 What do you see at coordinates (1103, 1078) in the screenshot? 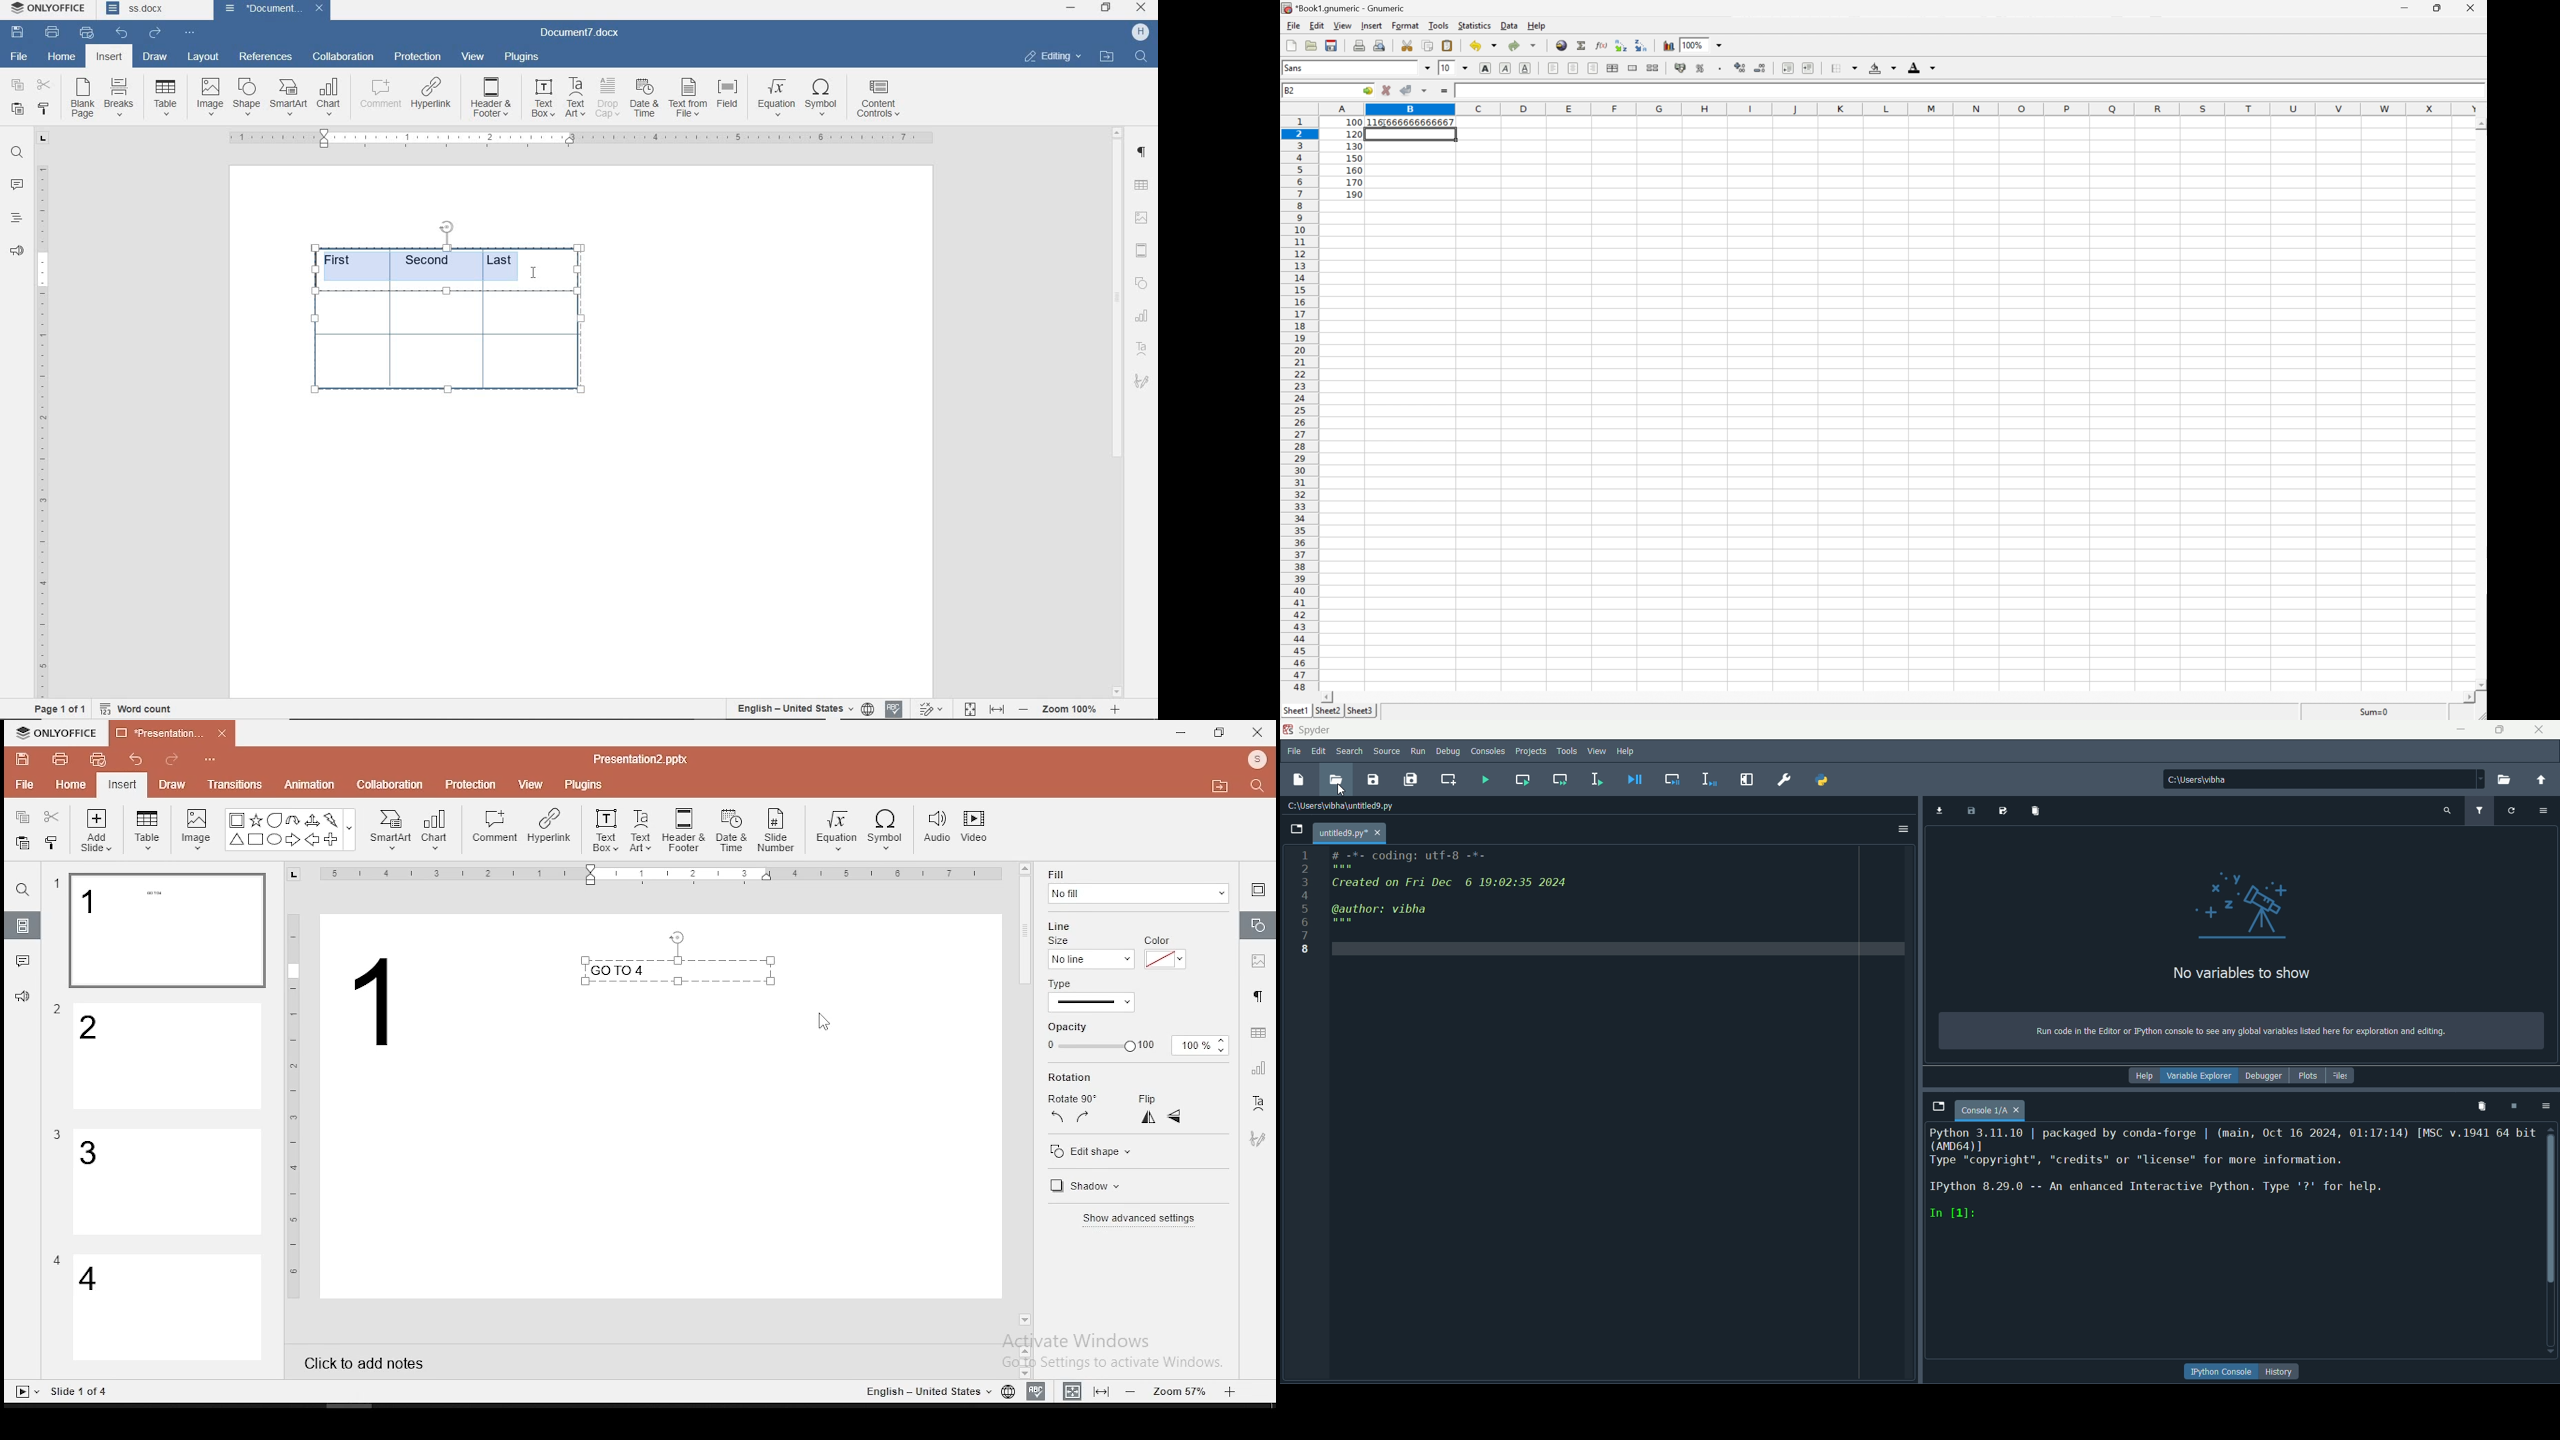
I see `rotation` at bounding box center [1103, 1078].